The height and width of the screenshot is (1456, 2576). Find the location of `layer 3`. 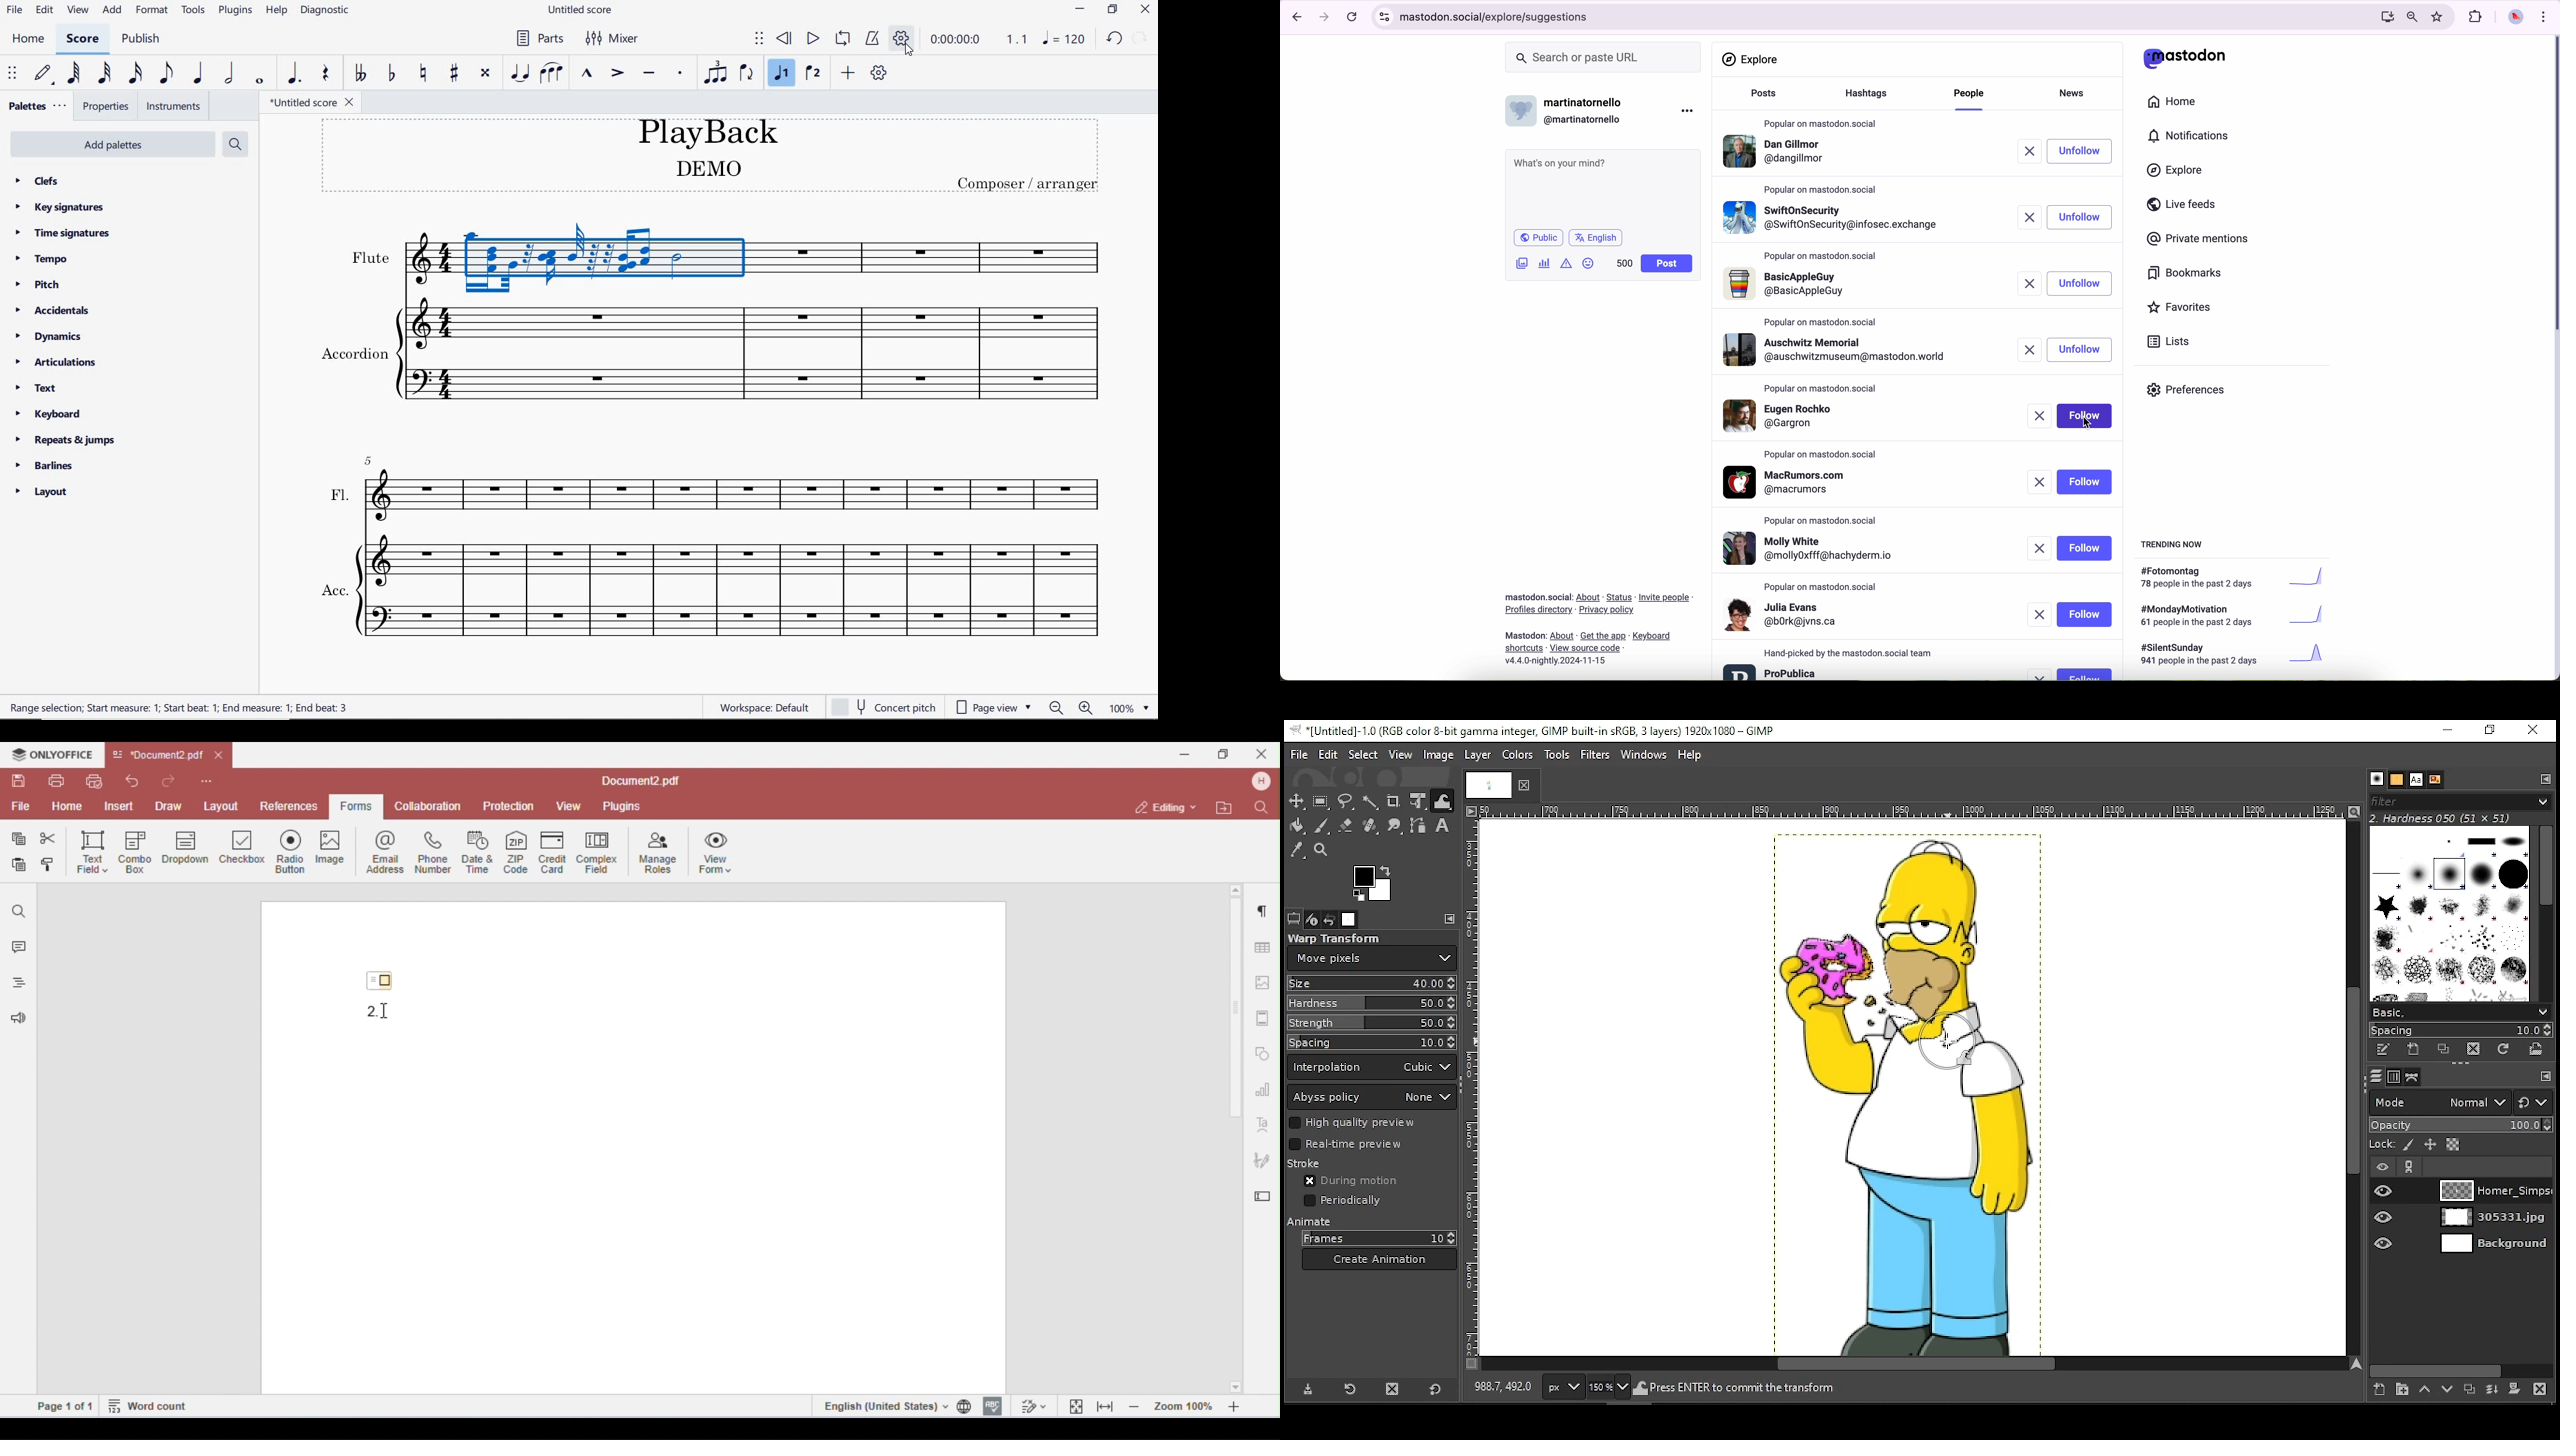

layer 3 is located at coordinates (2495, 1245).